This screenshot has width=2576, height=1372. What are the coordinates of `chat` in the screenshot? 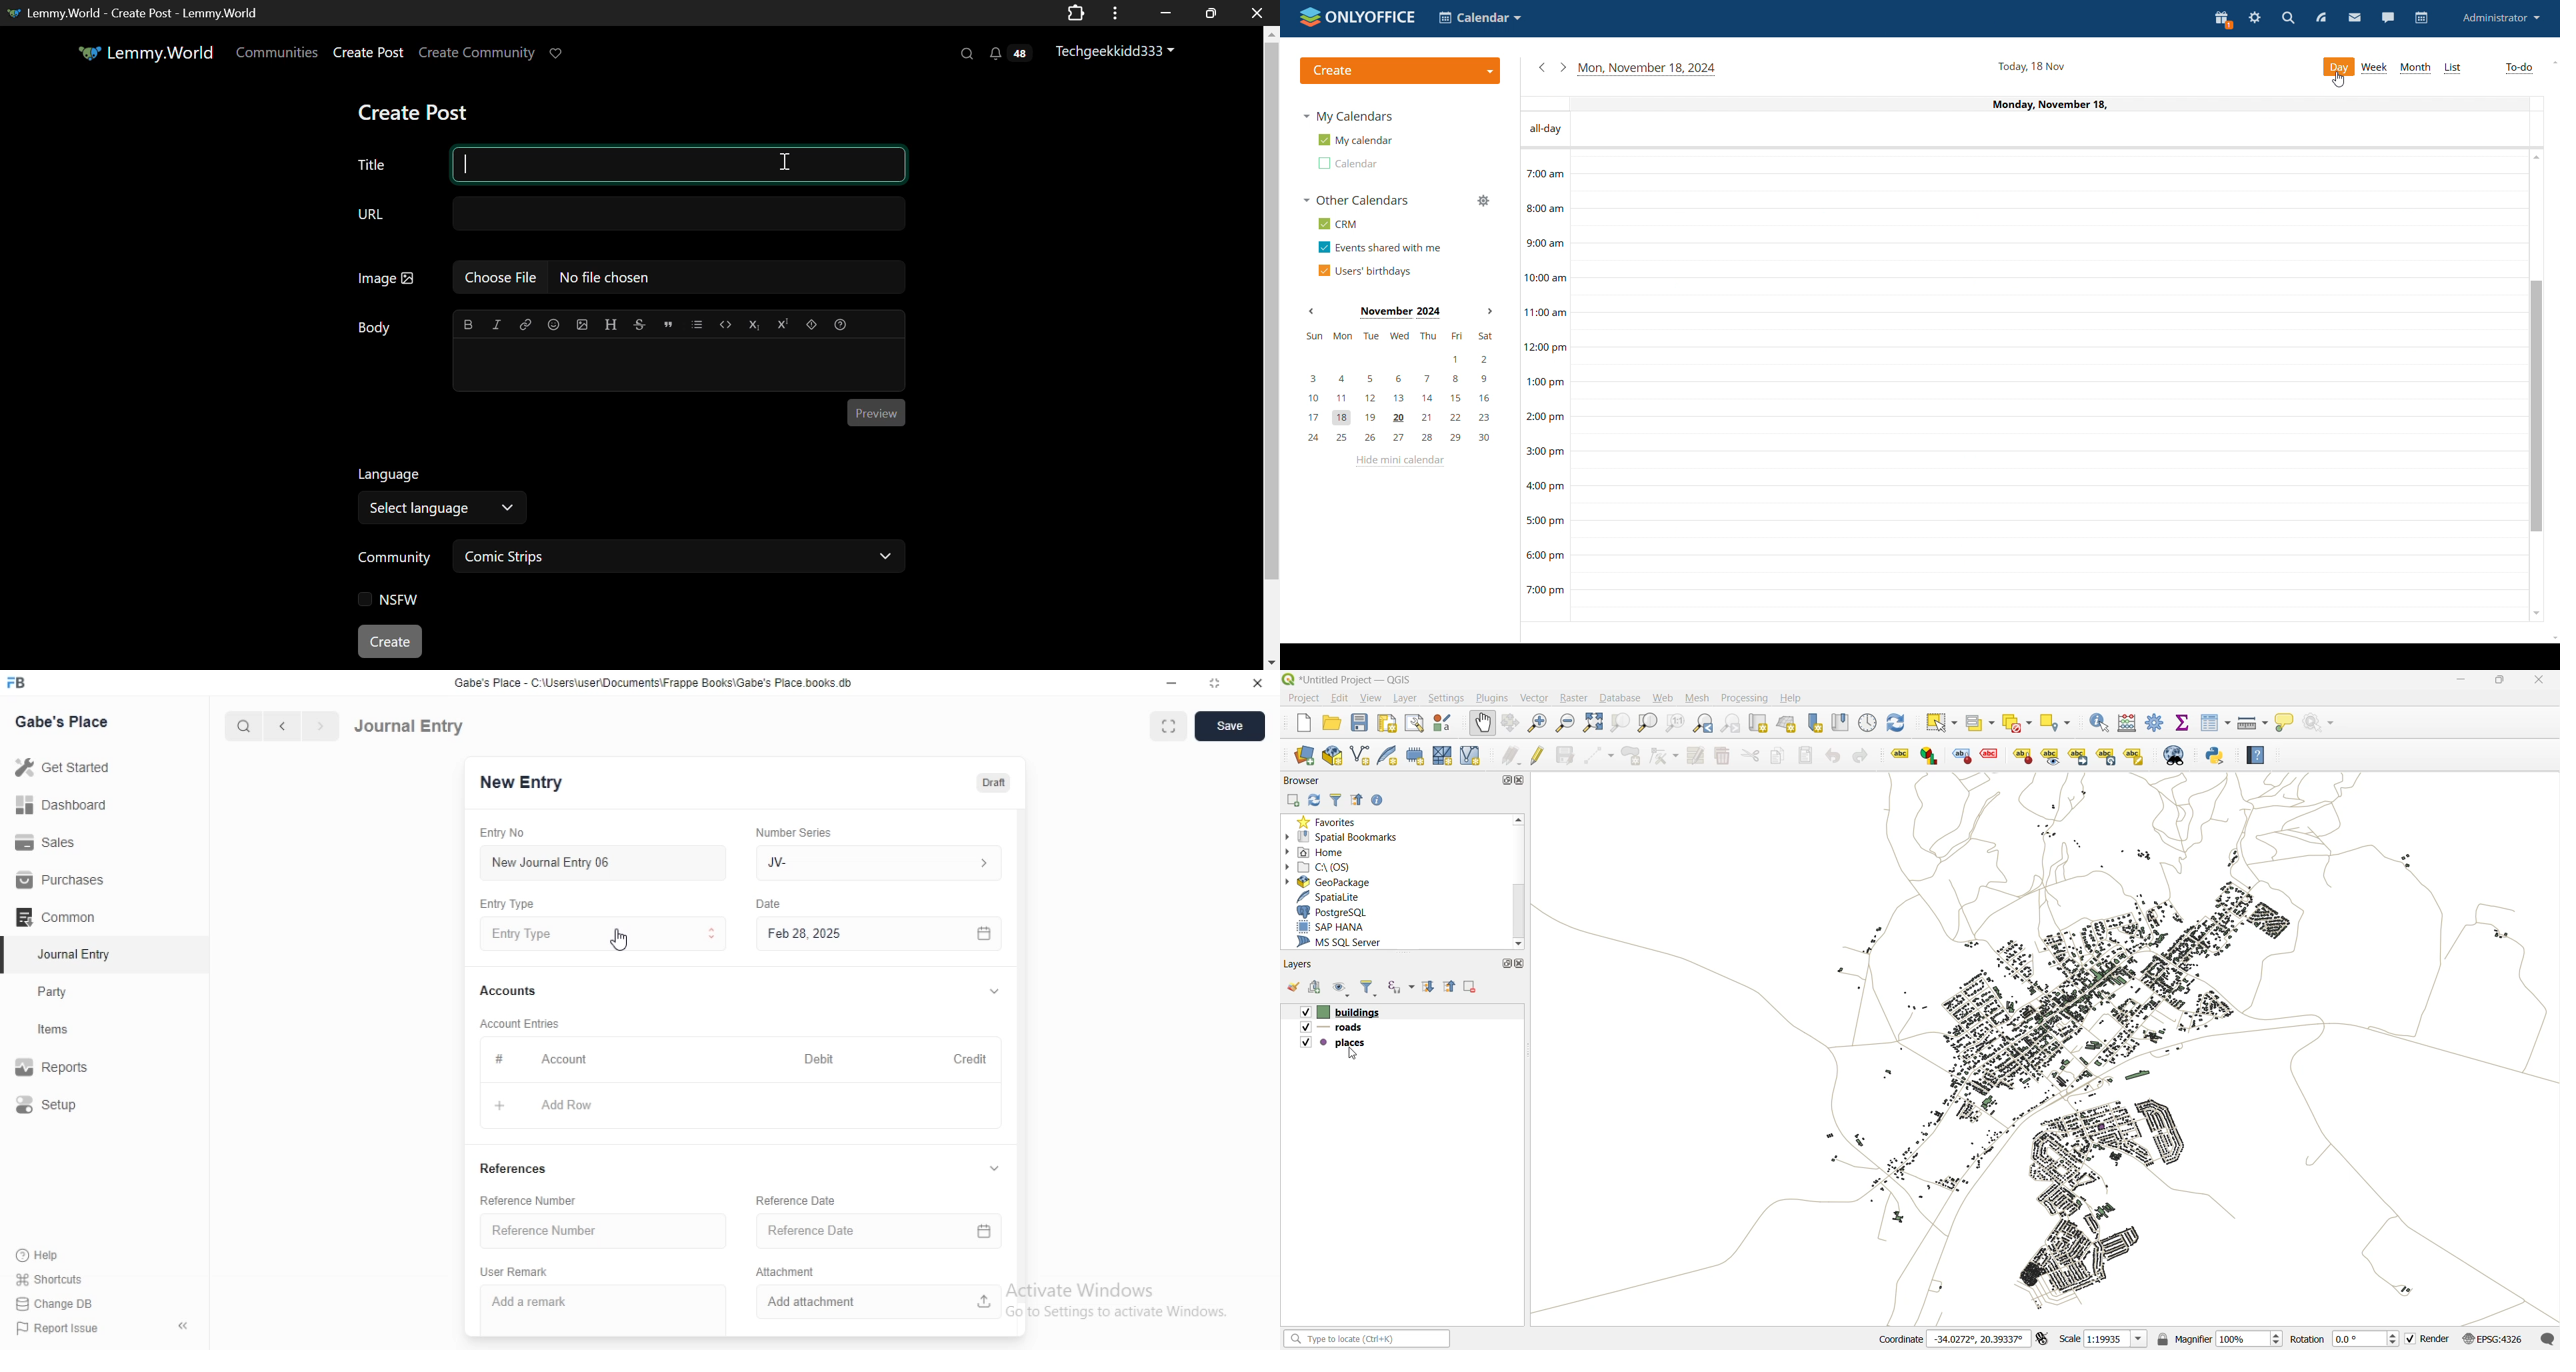 It's located at (2389, 17).